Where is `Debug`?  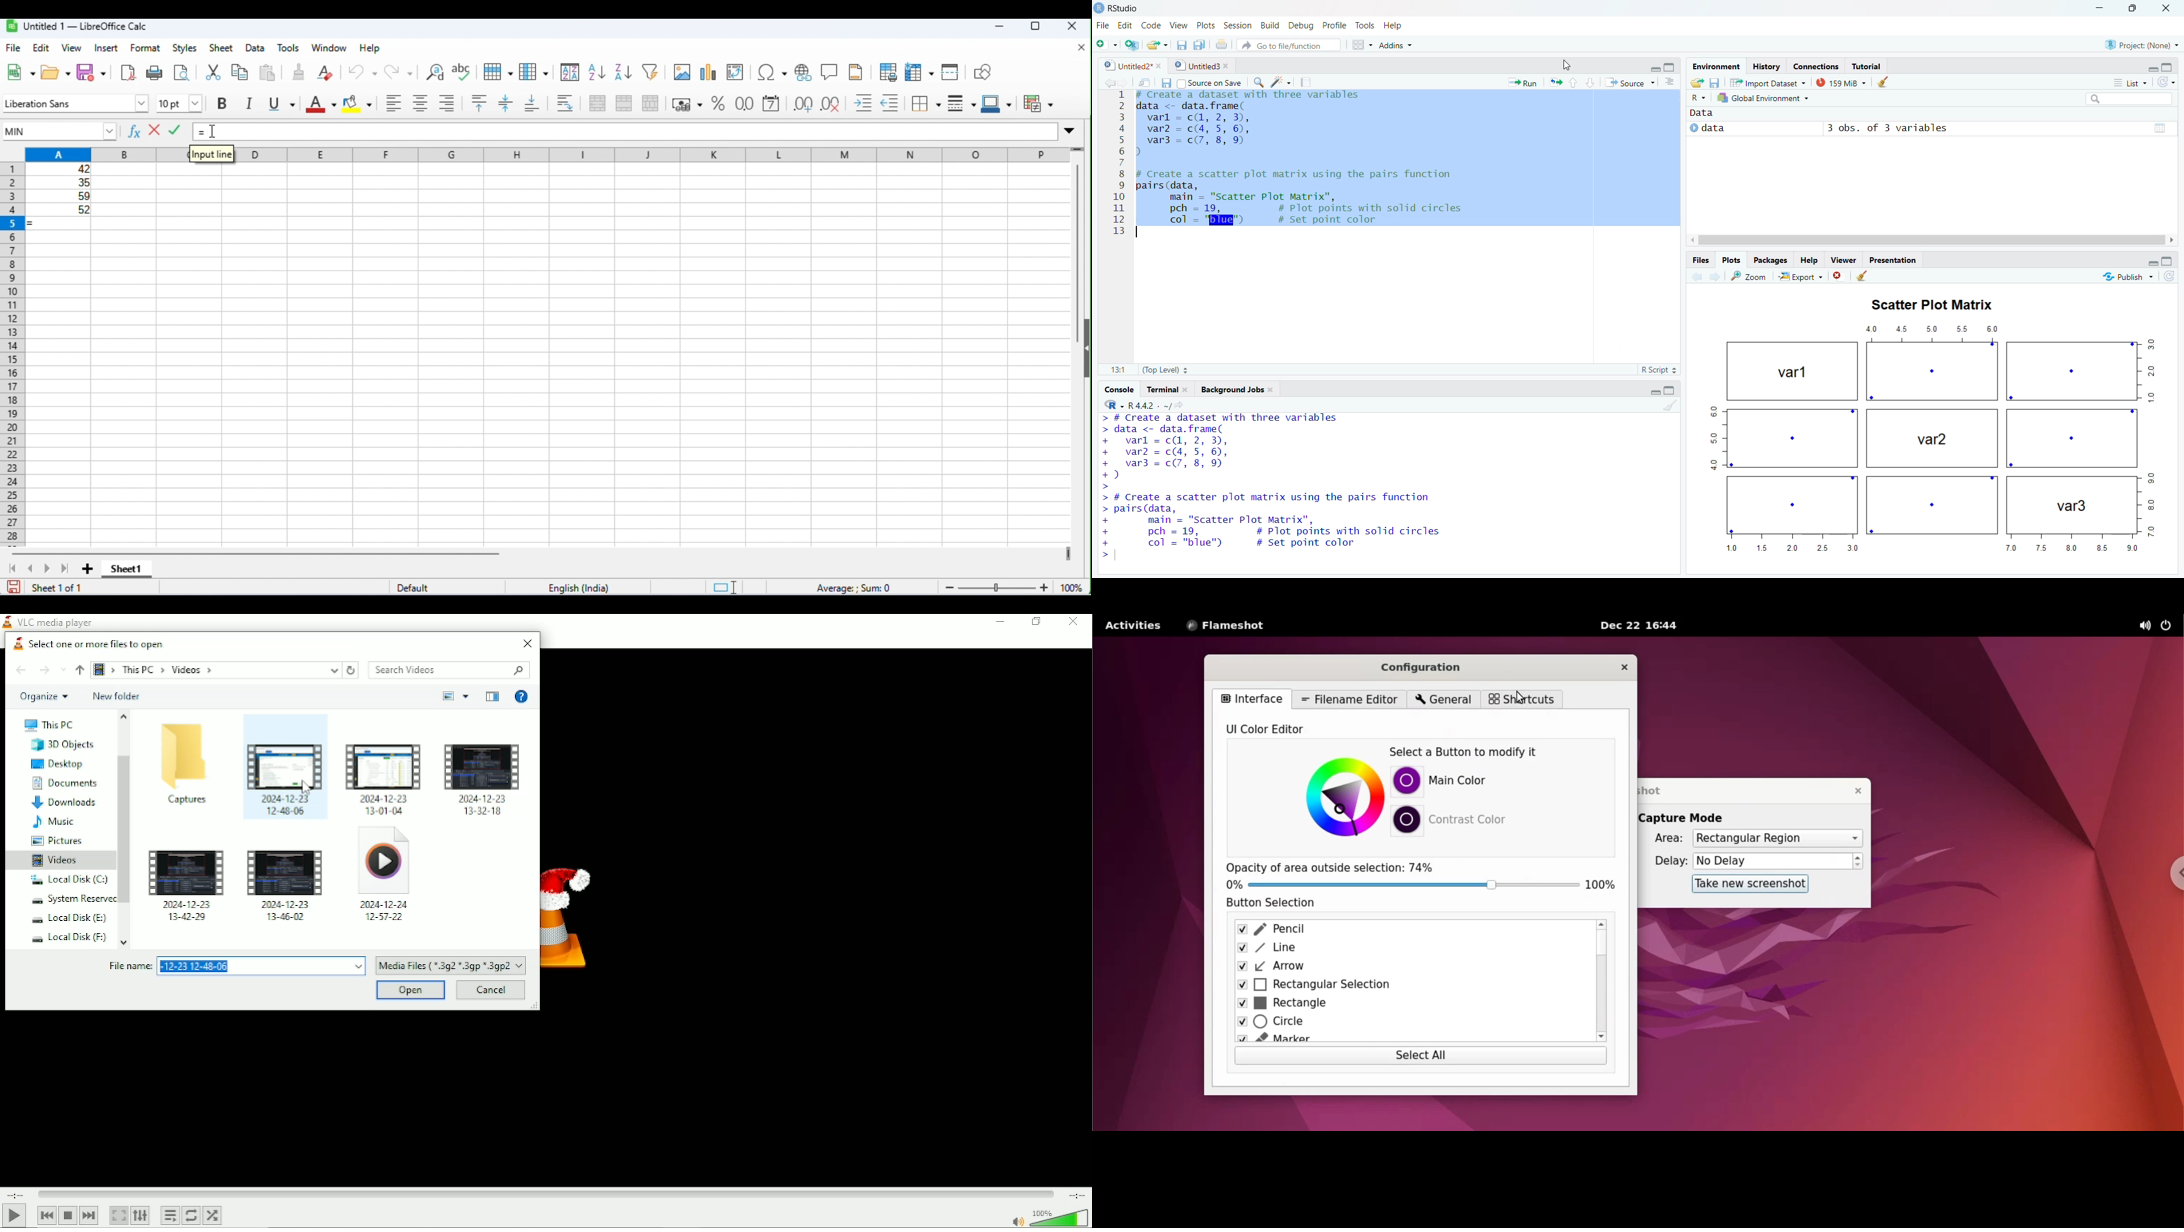 Debug is located at coordinates (1301, 24).